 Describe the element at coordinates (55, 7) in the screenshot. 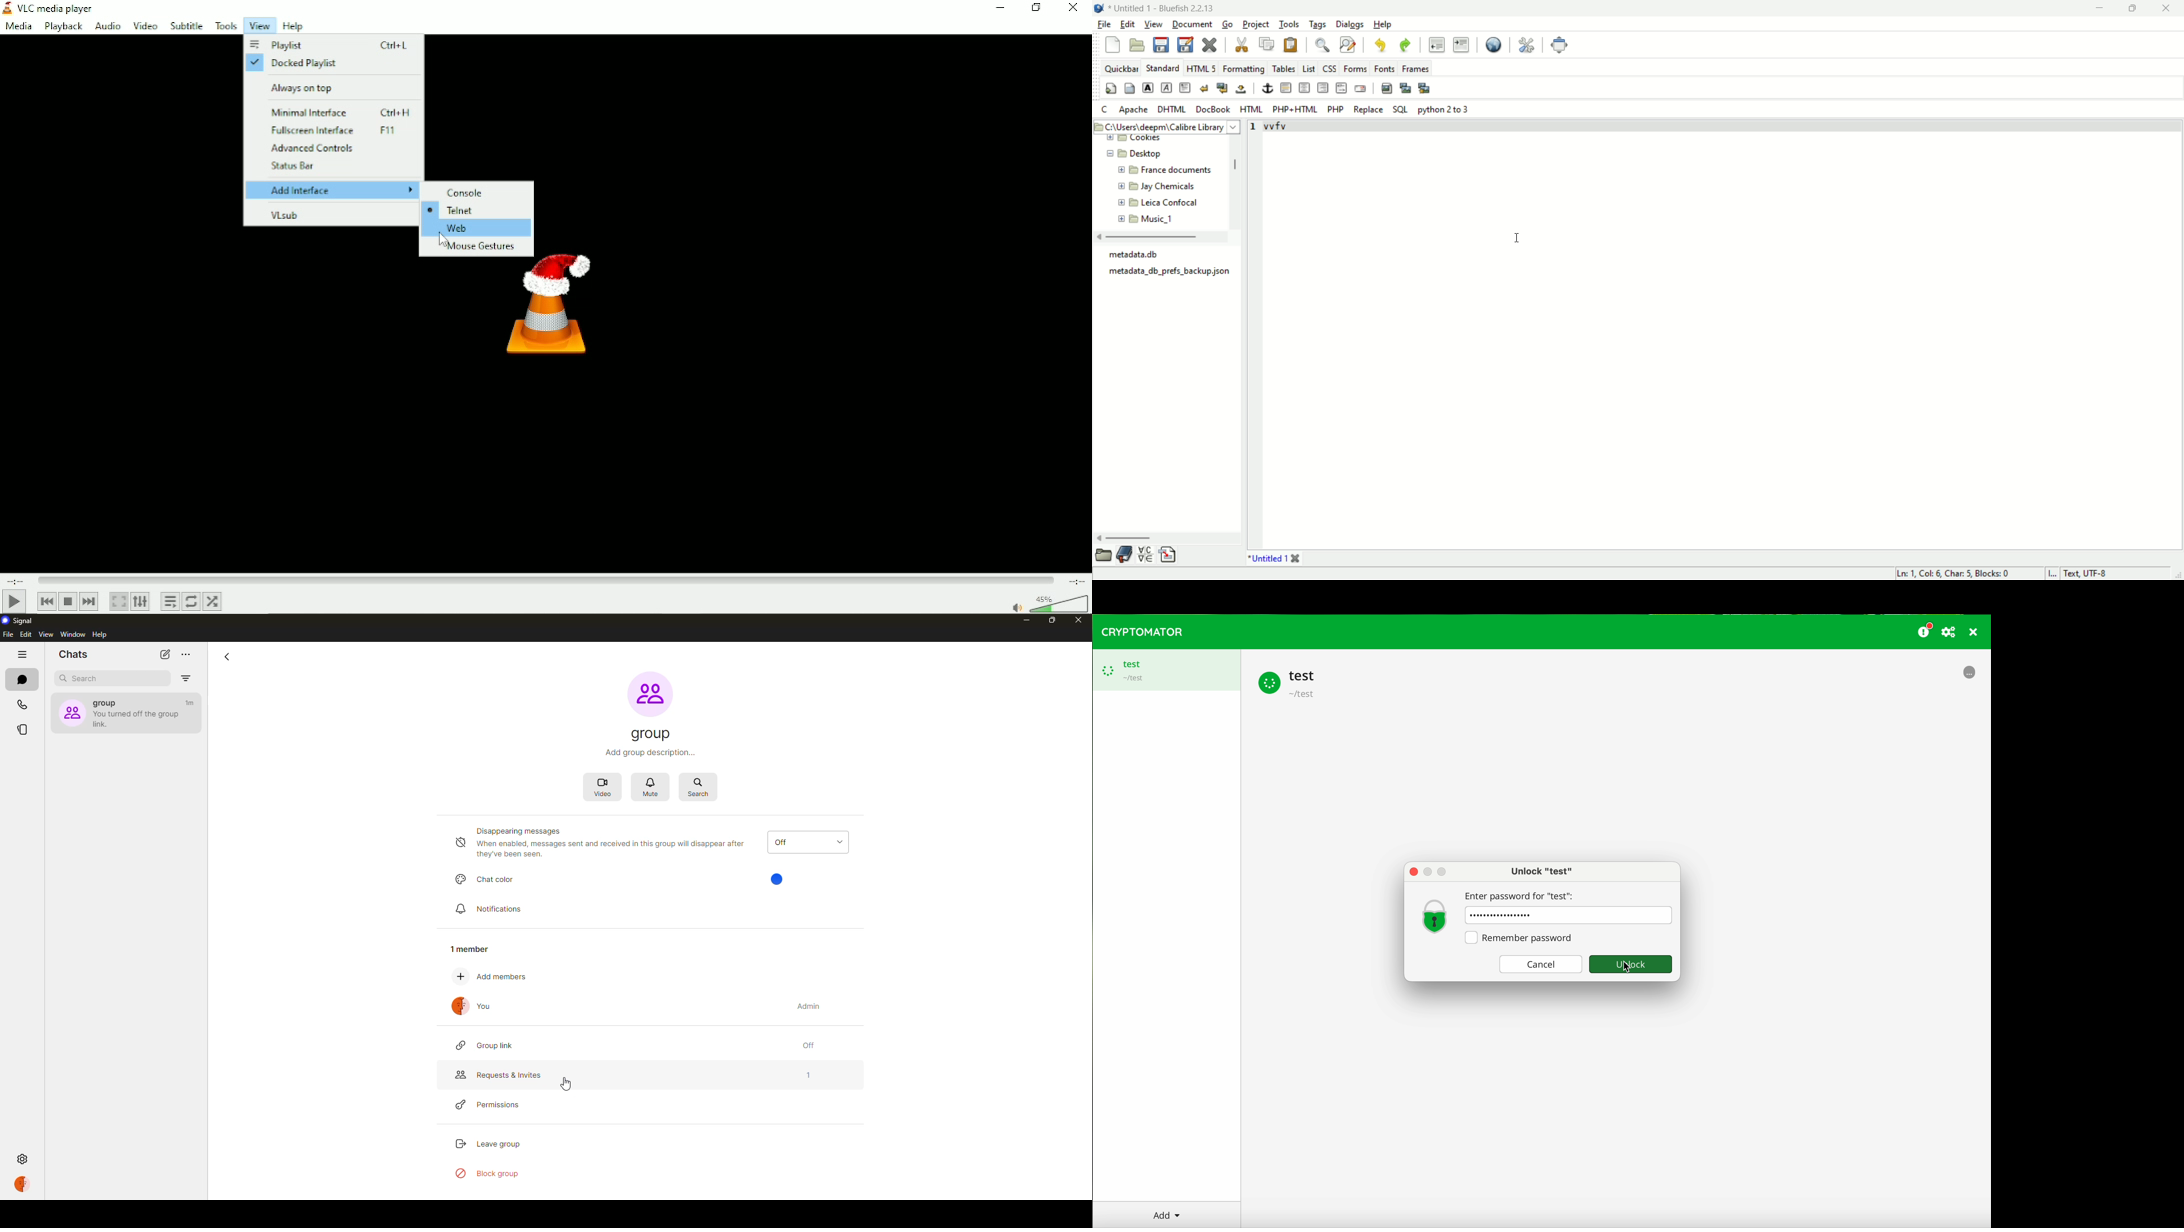

I see `VLC media player` at that location.